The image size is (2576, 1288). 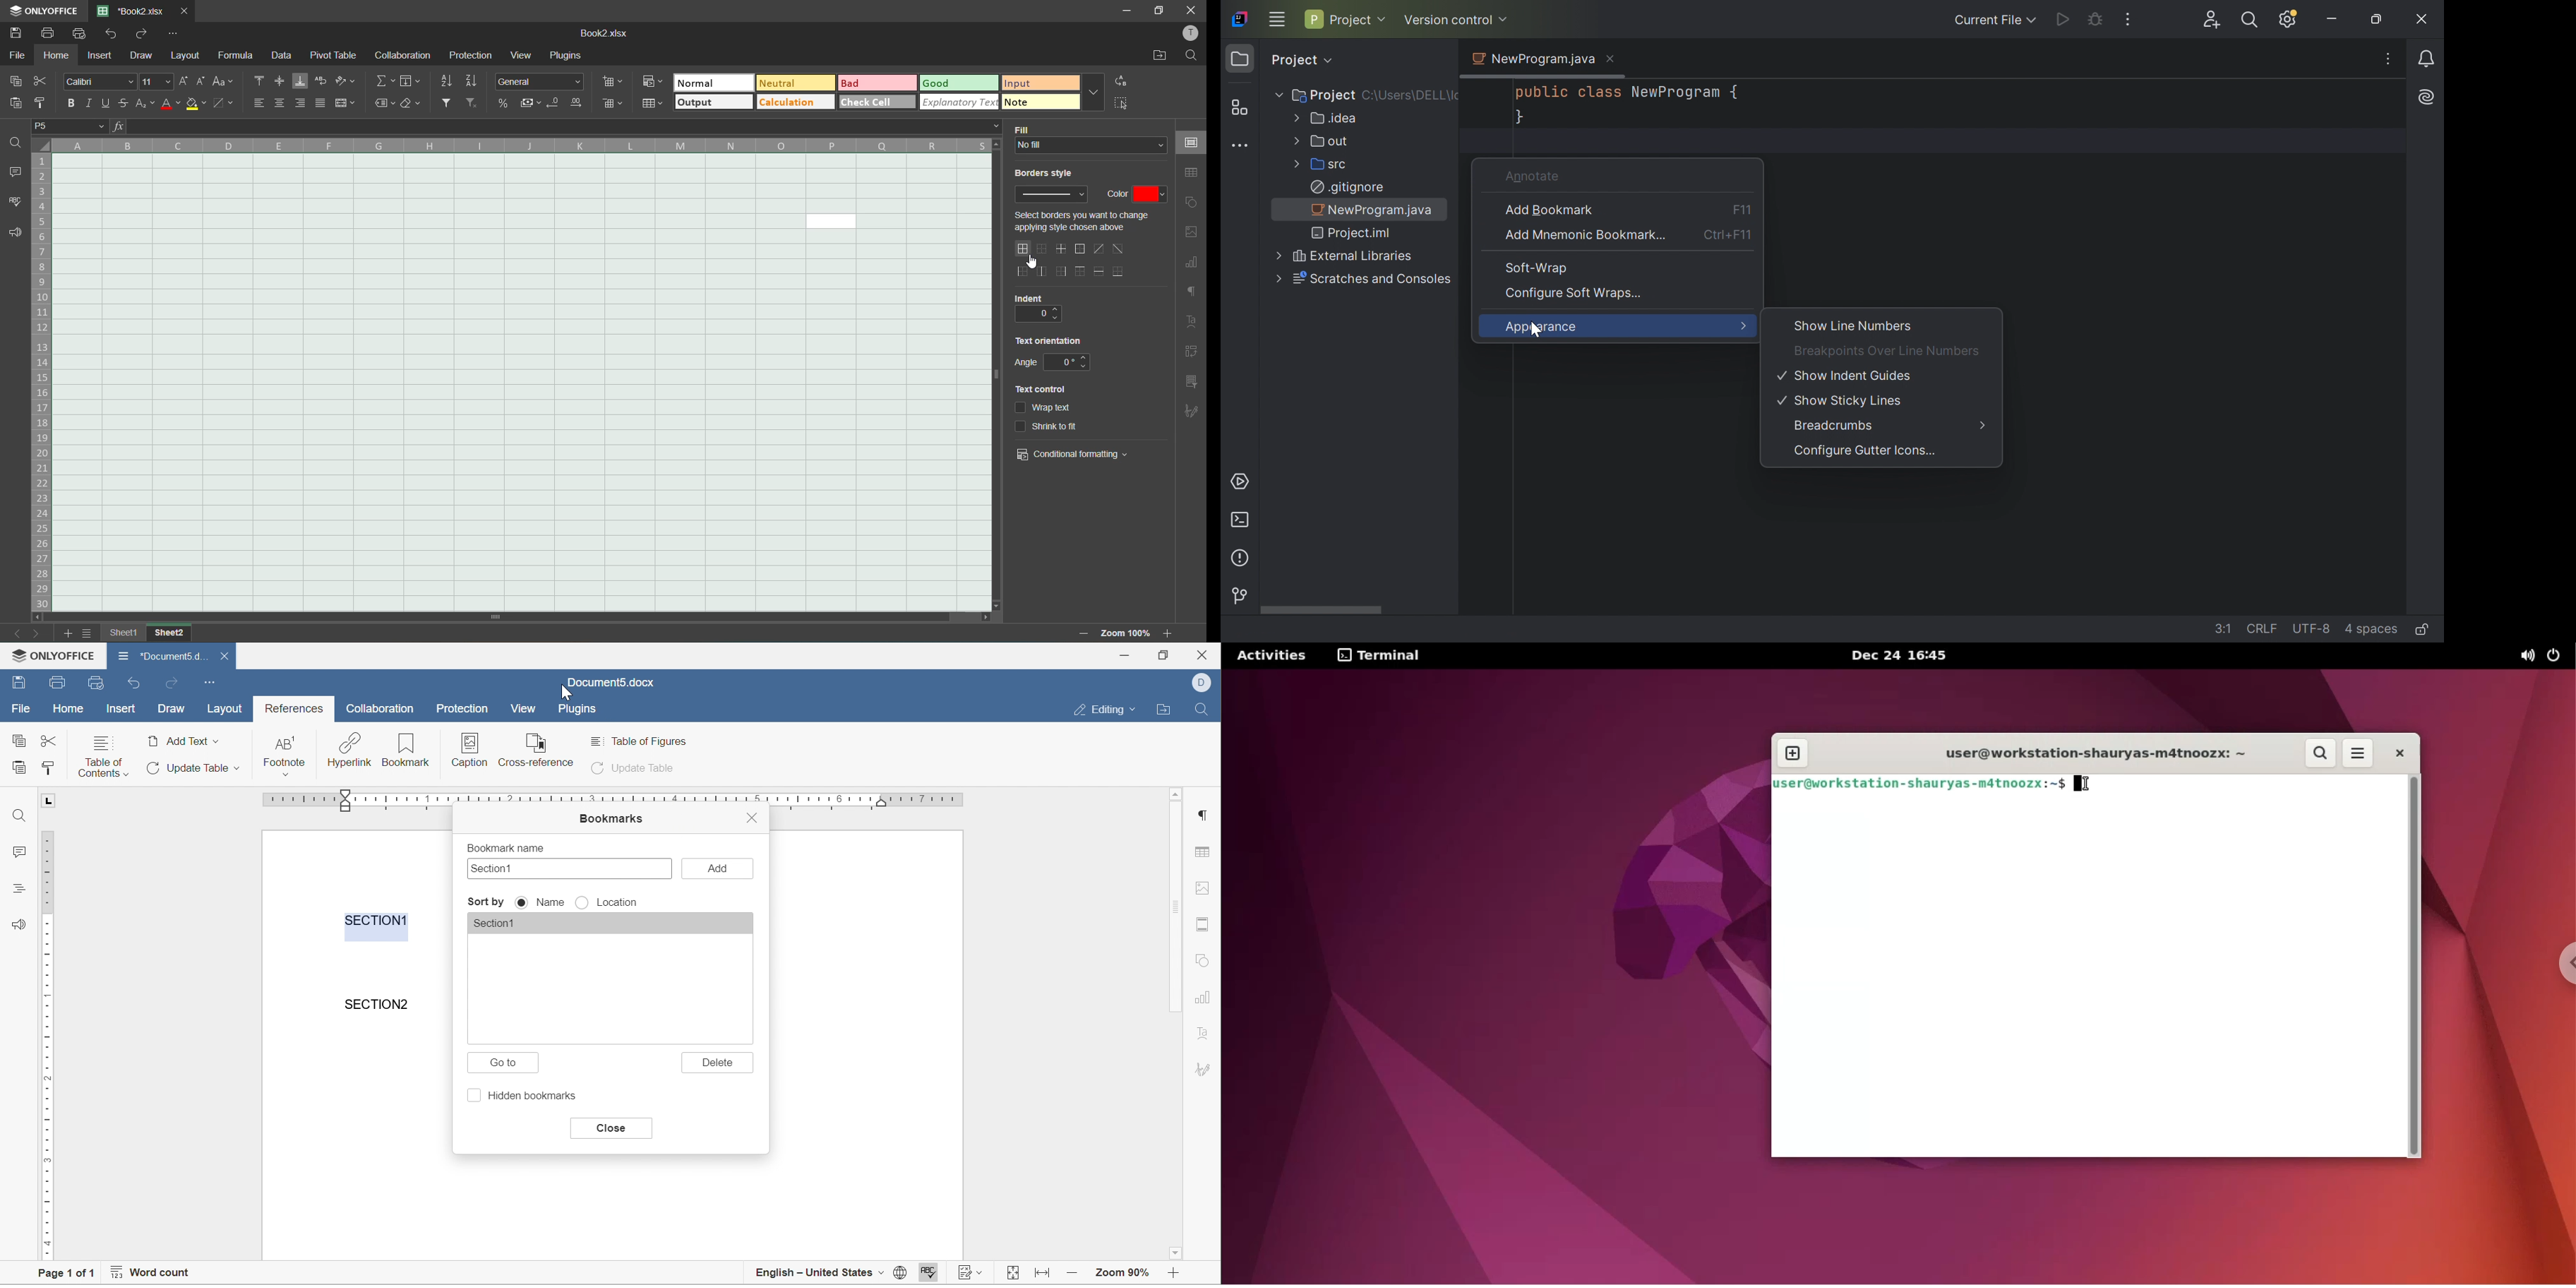 What do you see at coordinates (41, 82) in the screenshot?
I see `cut` at bounding box center [41, 82].